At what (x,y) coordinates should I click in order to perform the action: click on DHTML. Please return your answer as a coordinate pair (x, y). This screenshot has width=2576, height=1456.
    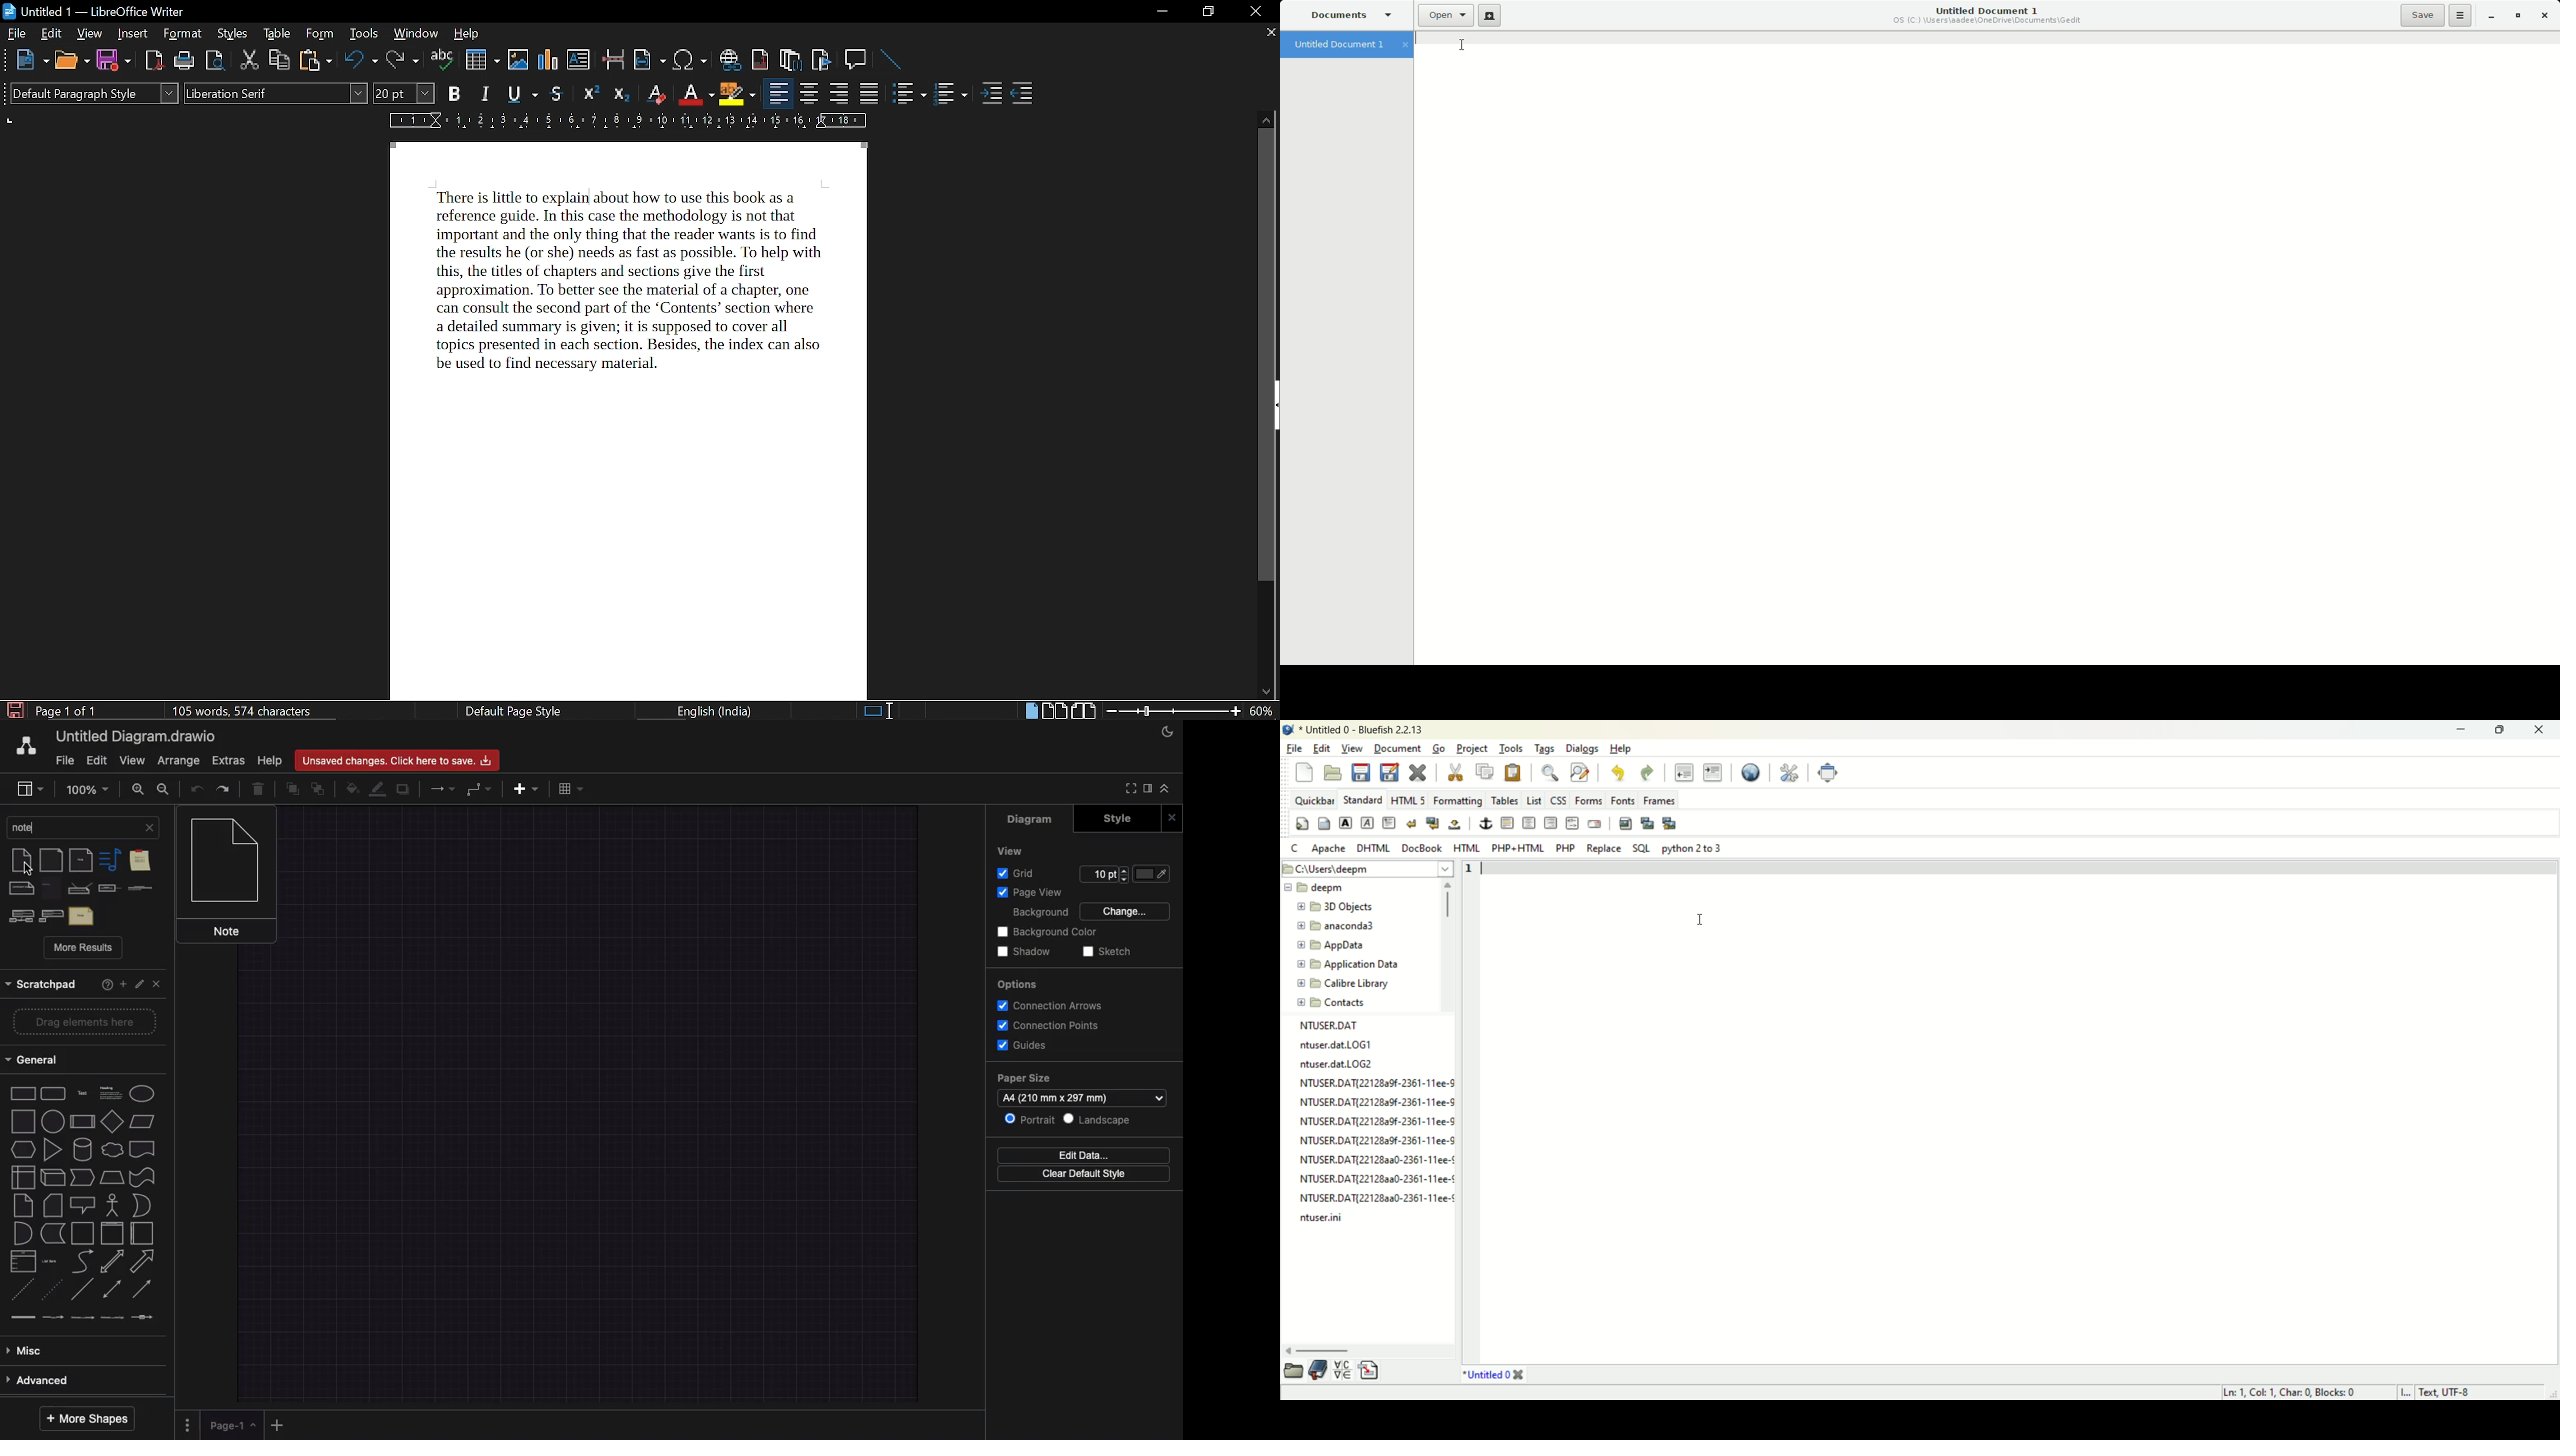
    Looking at the image, I should click on (1373, 848).